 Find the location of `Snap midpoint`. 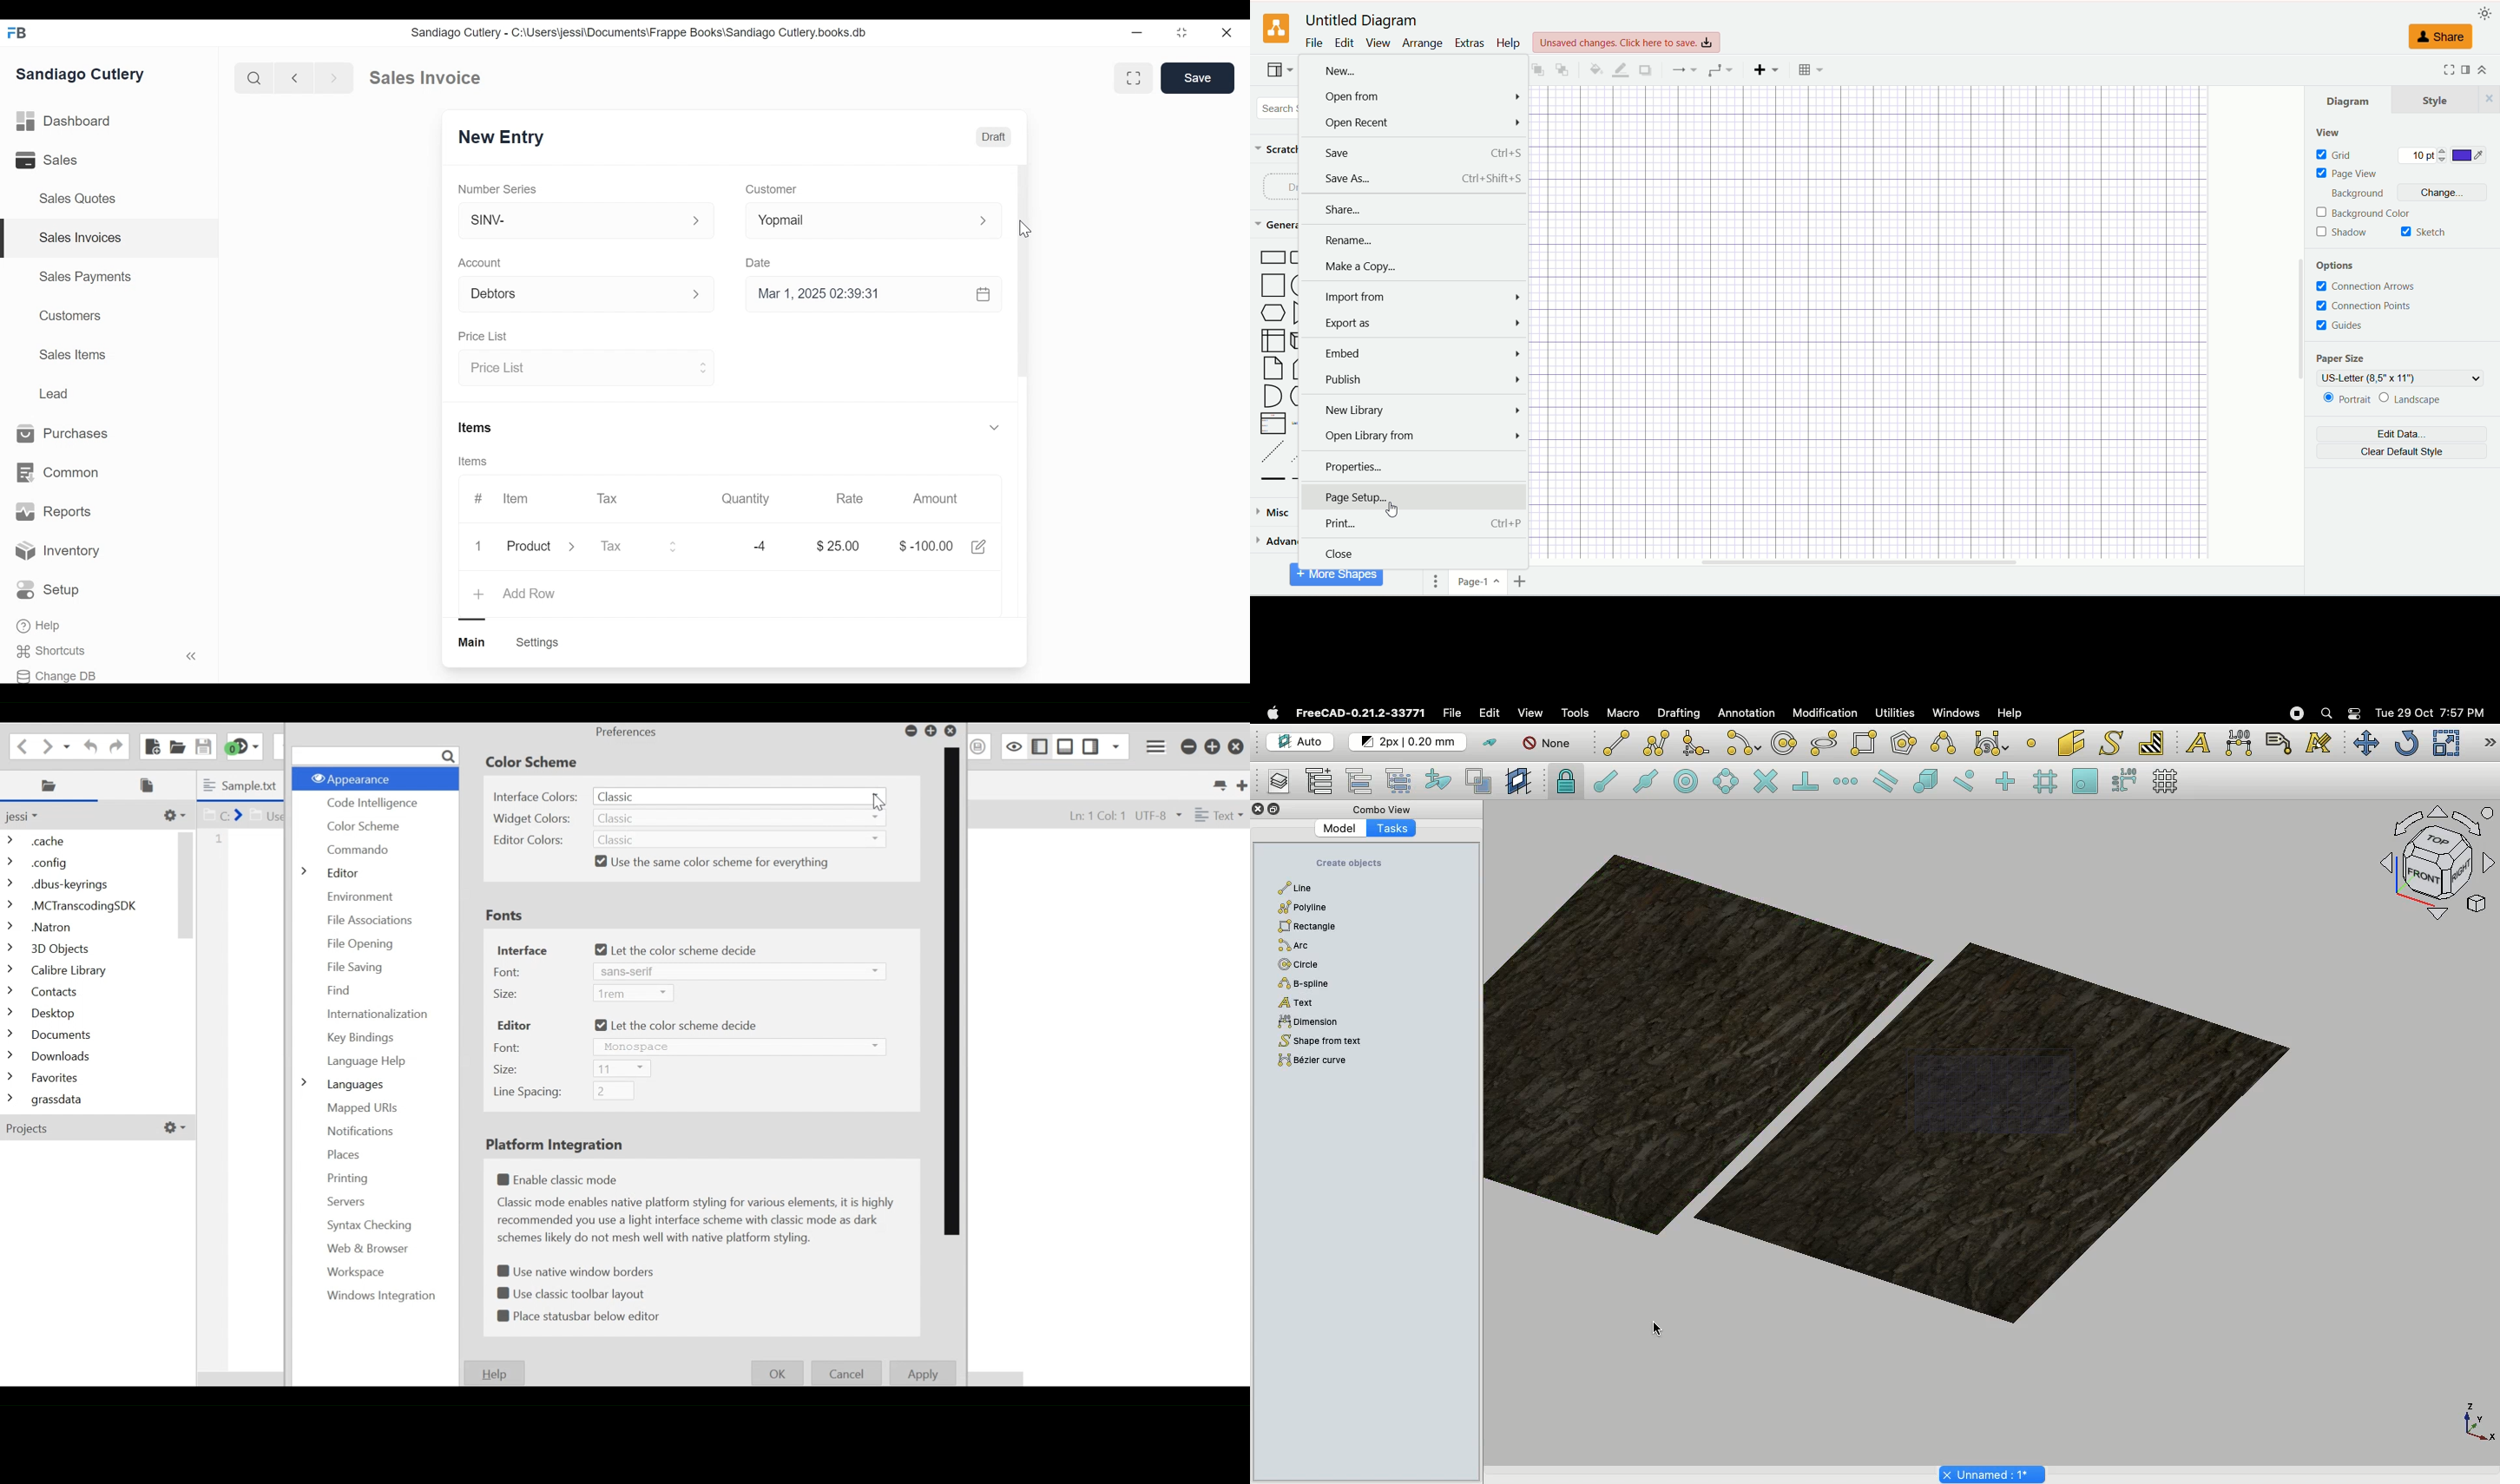

Snap midpoint is located at coordinates (1647, 784).